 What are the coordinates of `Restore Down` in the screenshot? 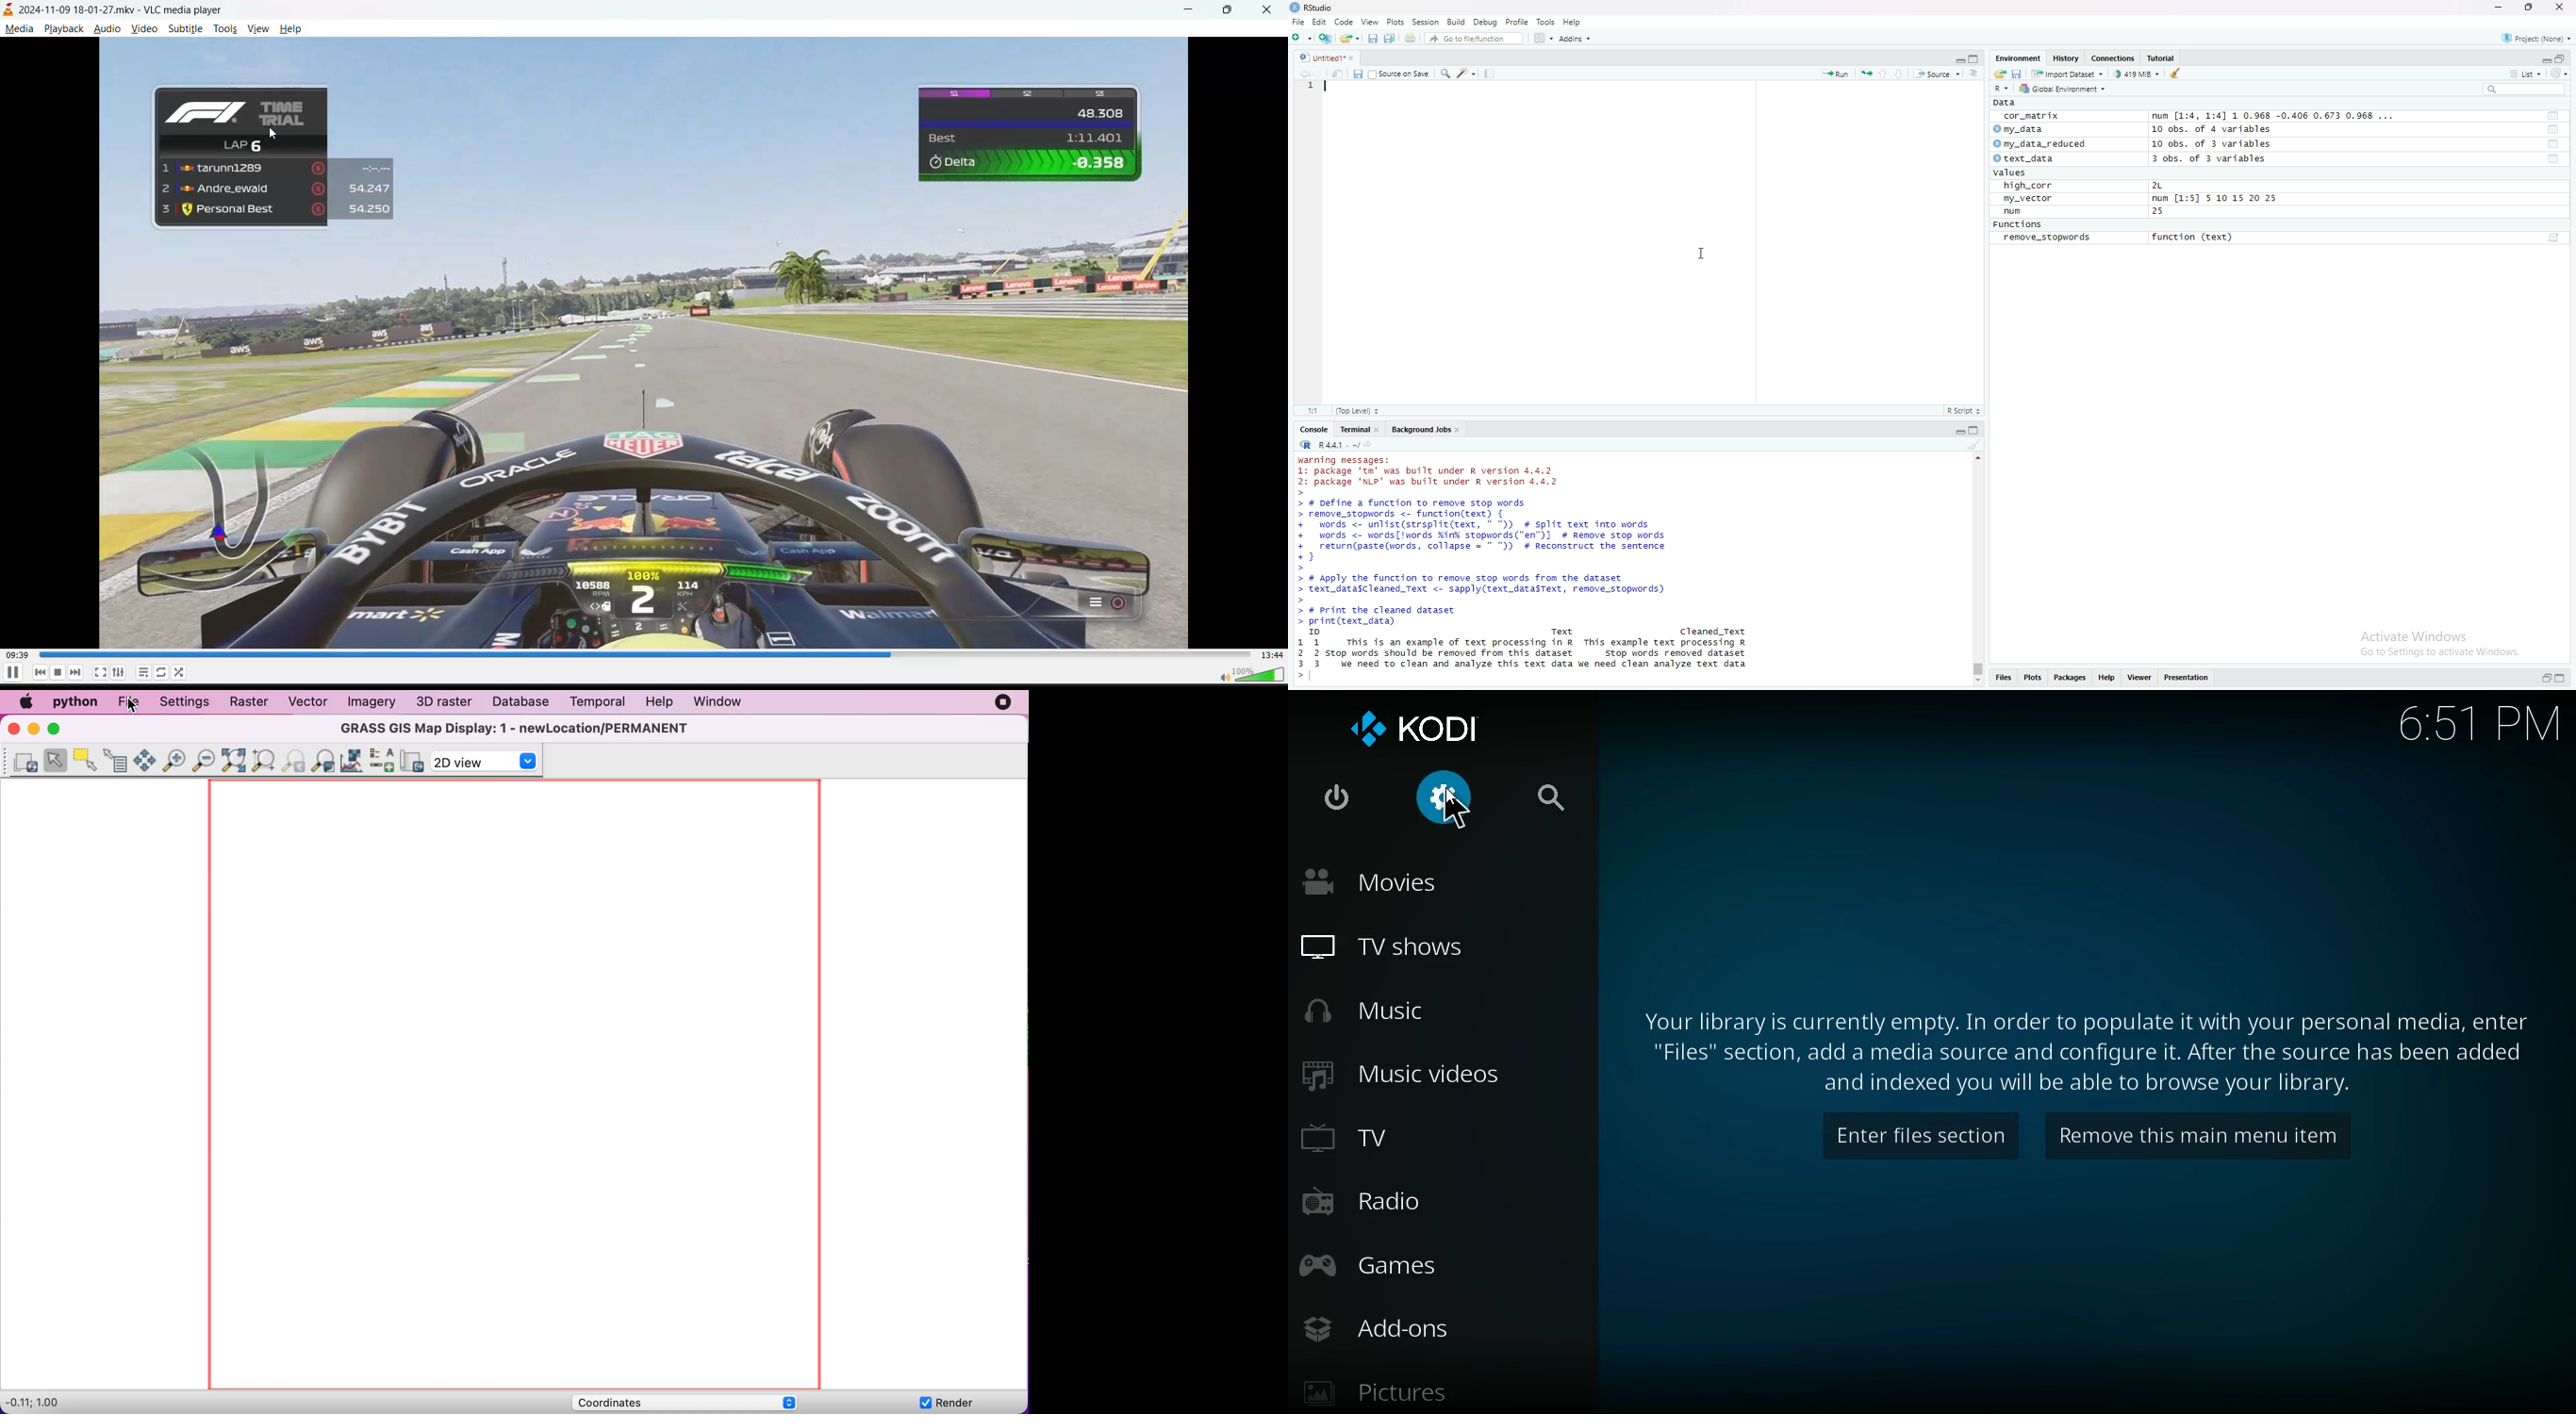 It's located at (2560, 59).